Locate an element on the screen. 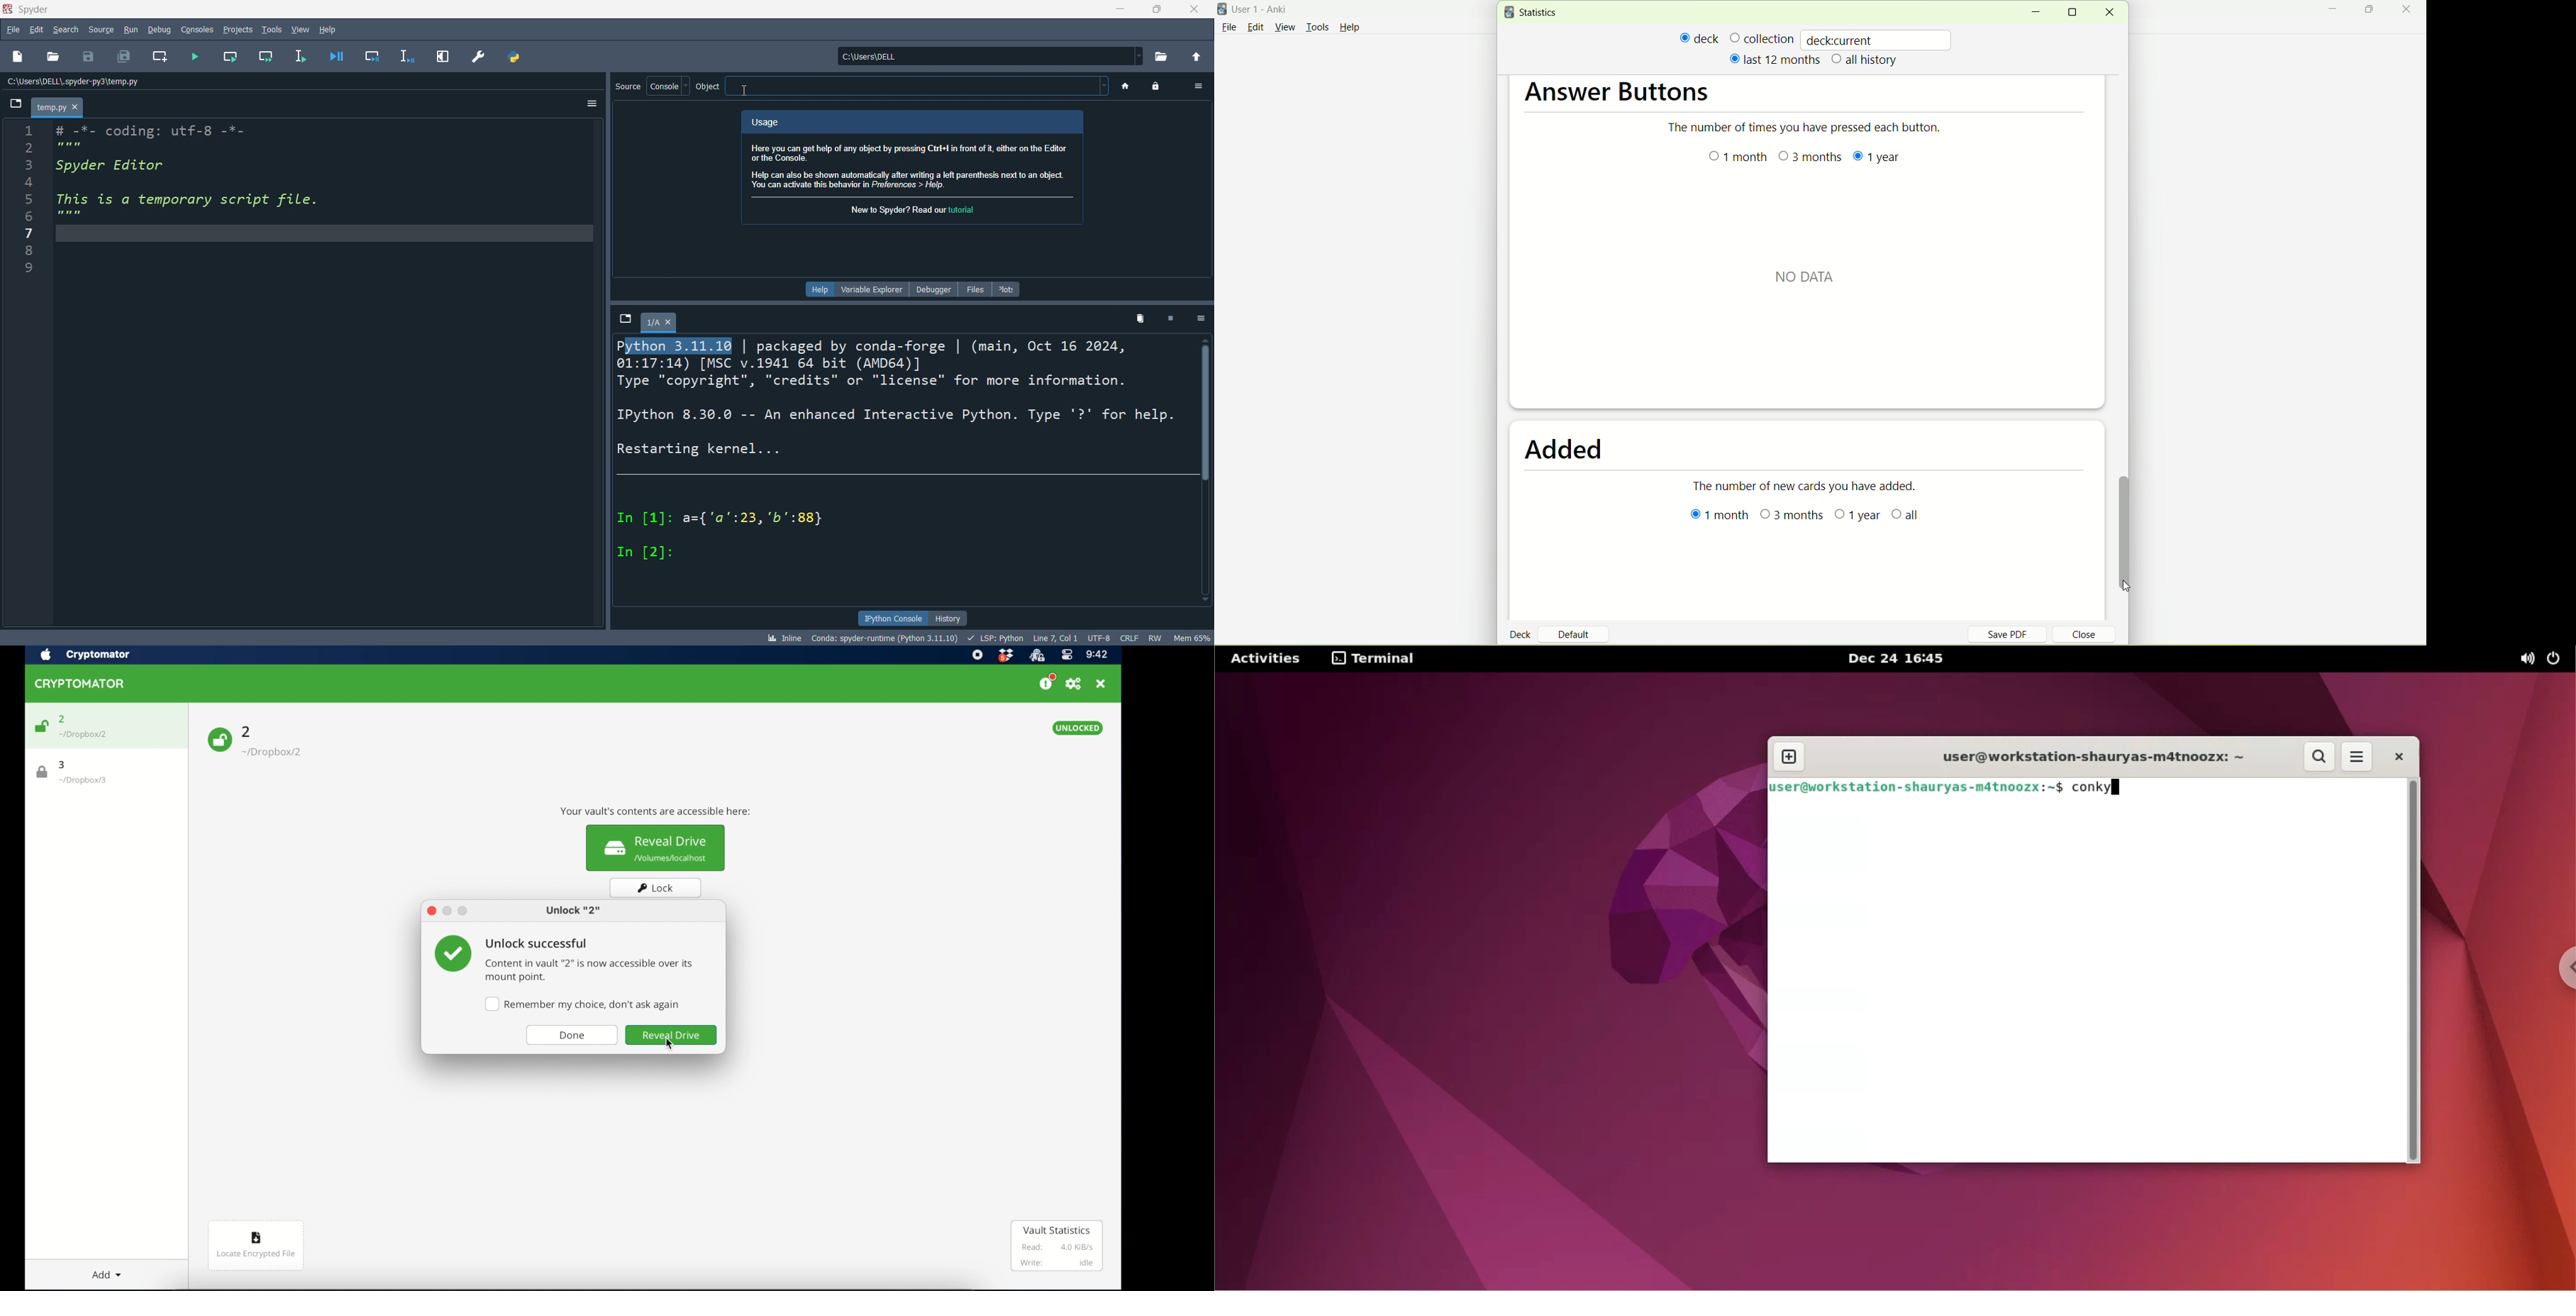 The image size is (2576, 1316). run cell is located at coordinates (230, 55).